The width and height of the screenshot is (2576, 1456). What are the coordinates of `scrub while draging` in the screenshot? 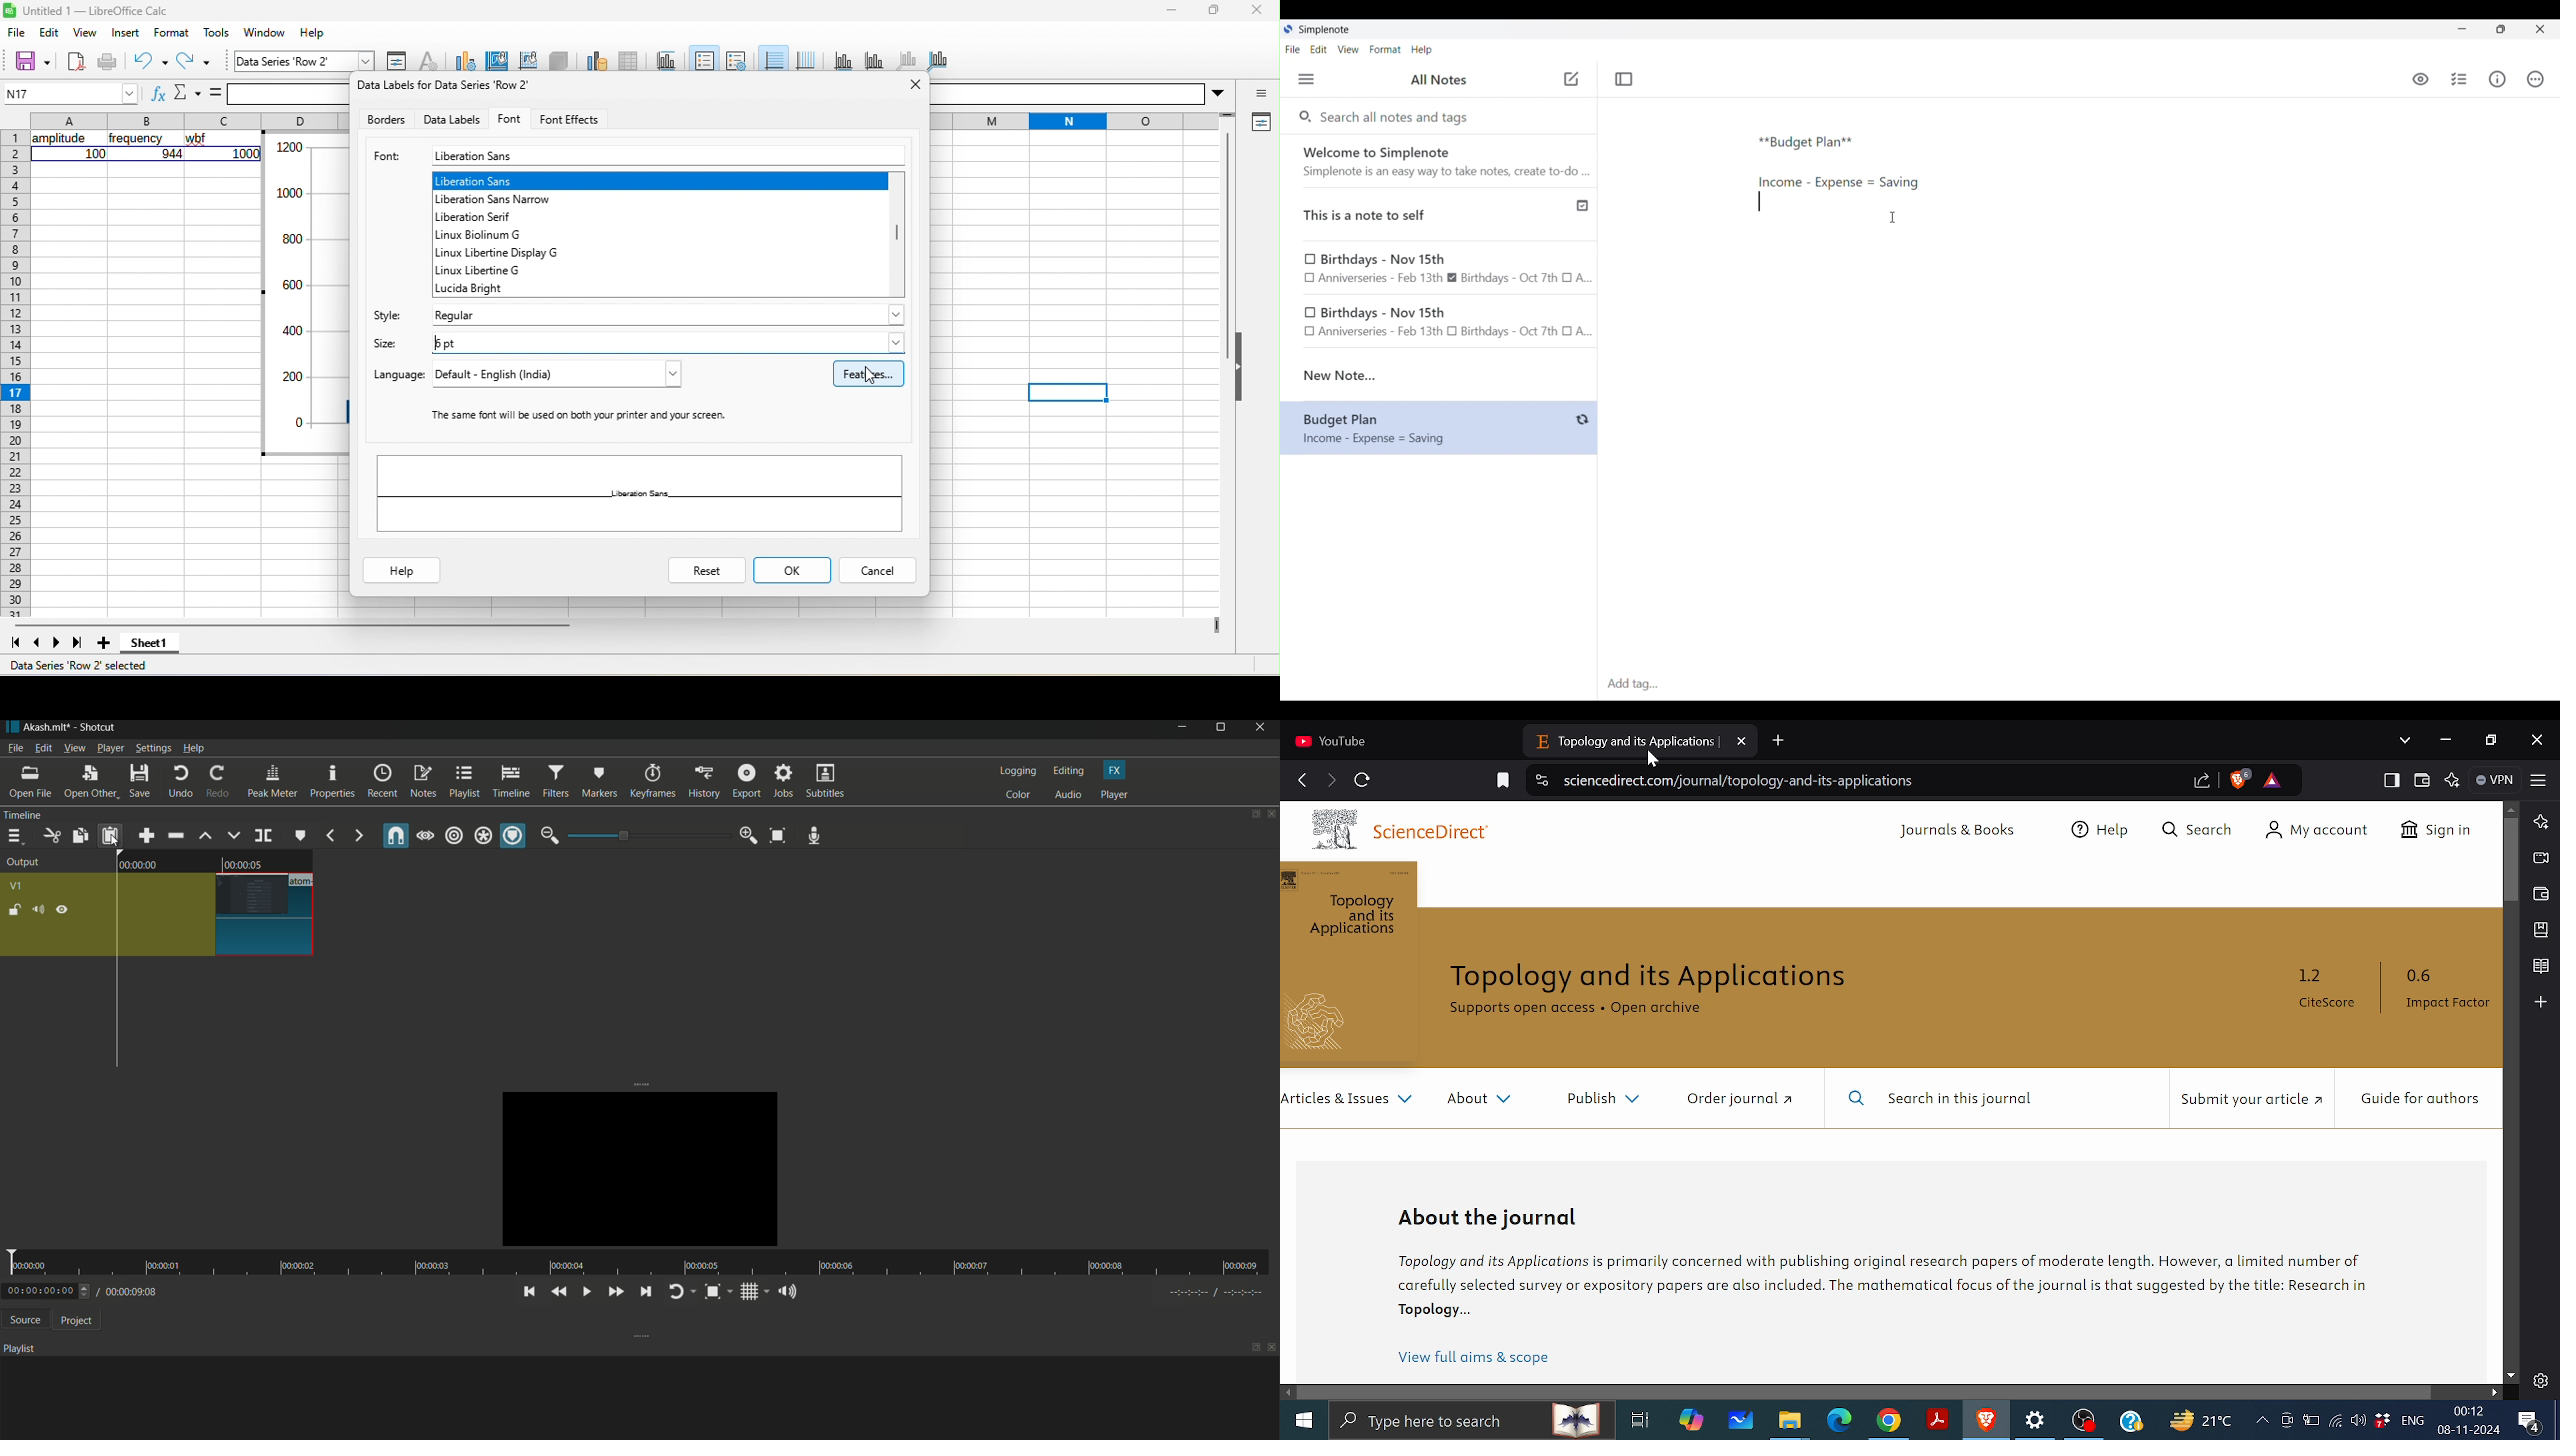 It's located at (426, 835).